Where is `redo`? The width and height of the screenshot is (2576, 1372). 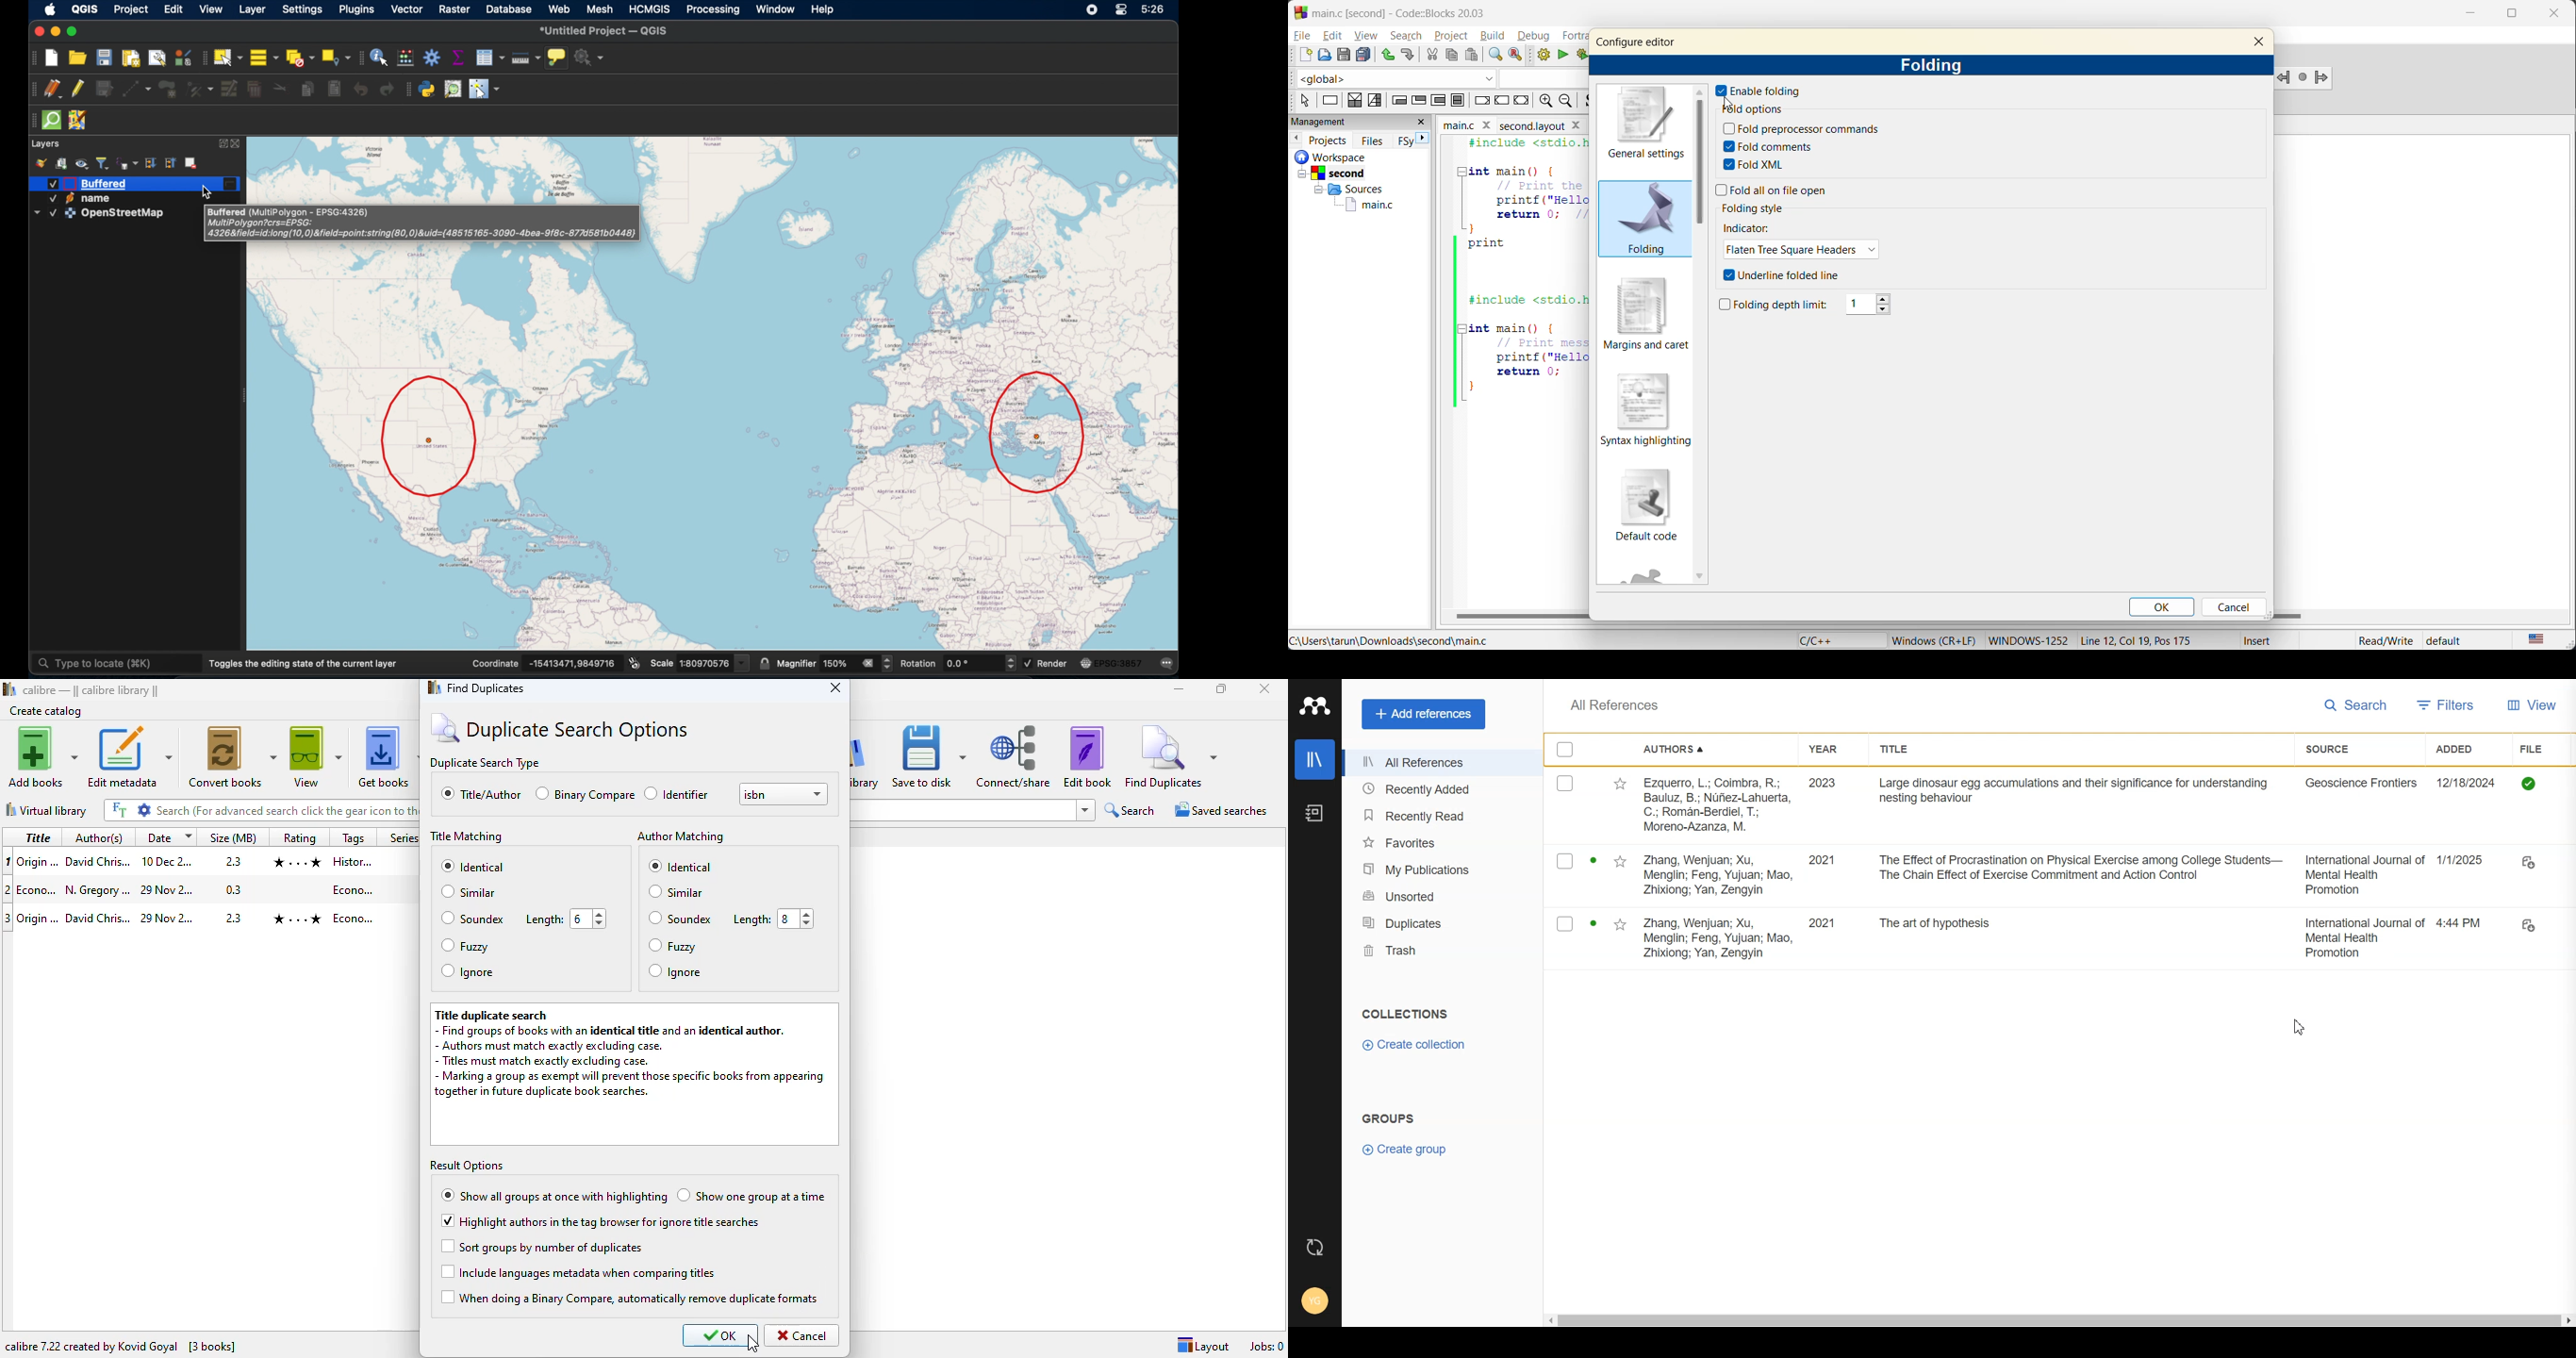 redo is located at coordinates (387, 89).